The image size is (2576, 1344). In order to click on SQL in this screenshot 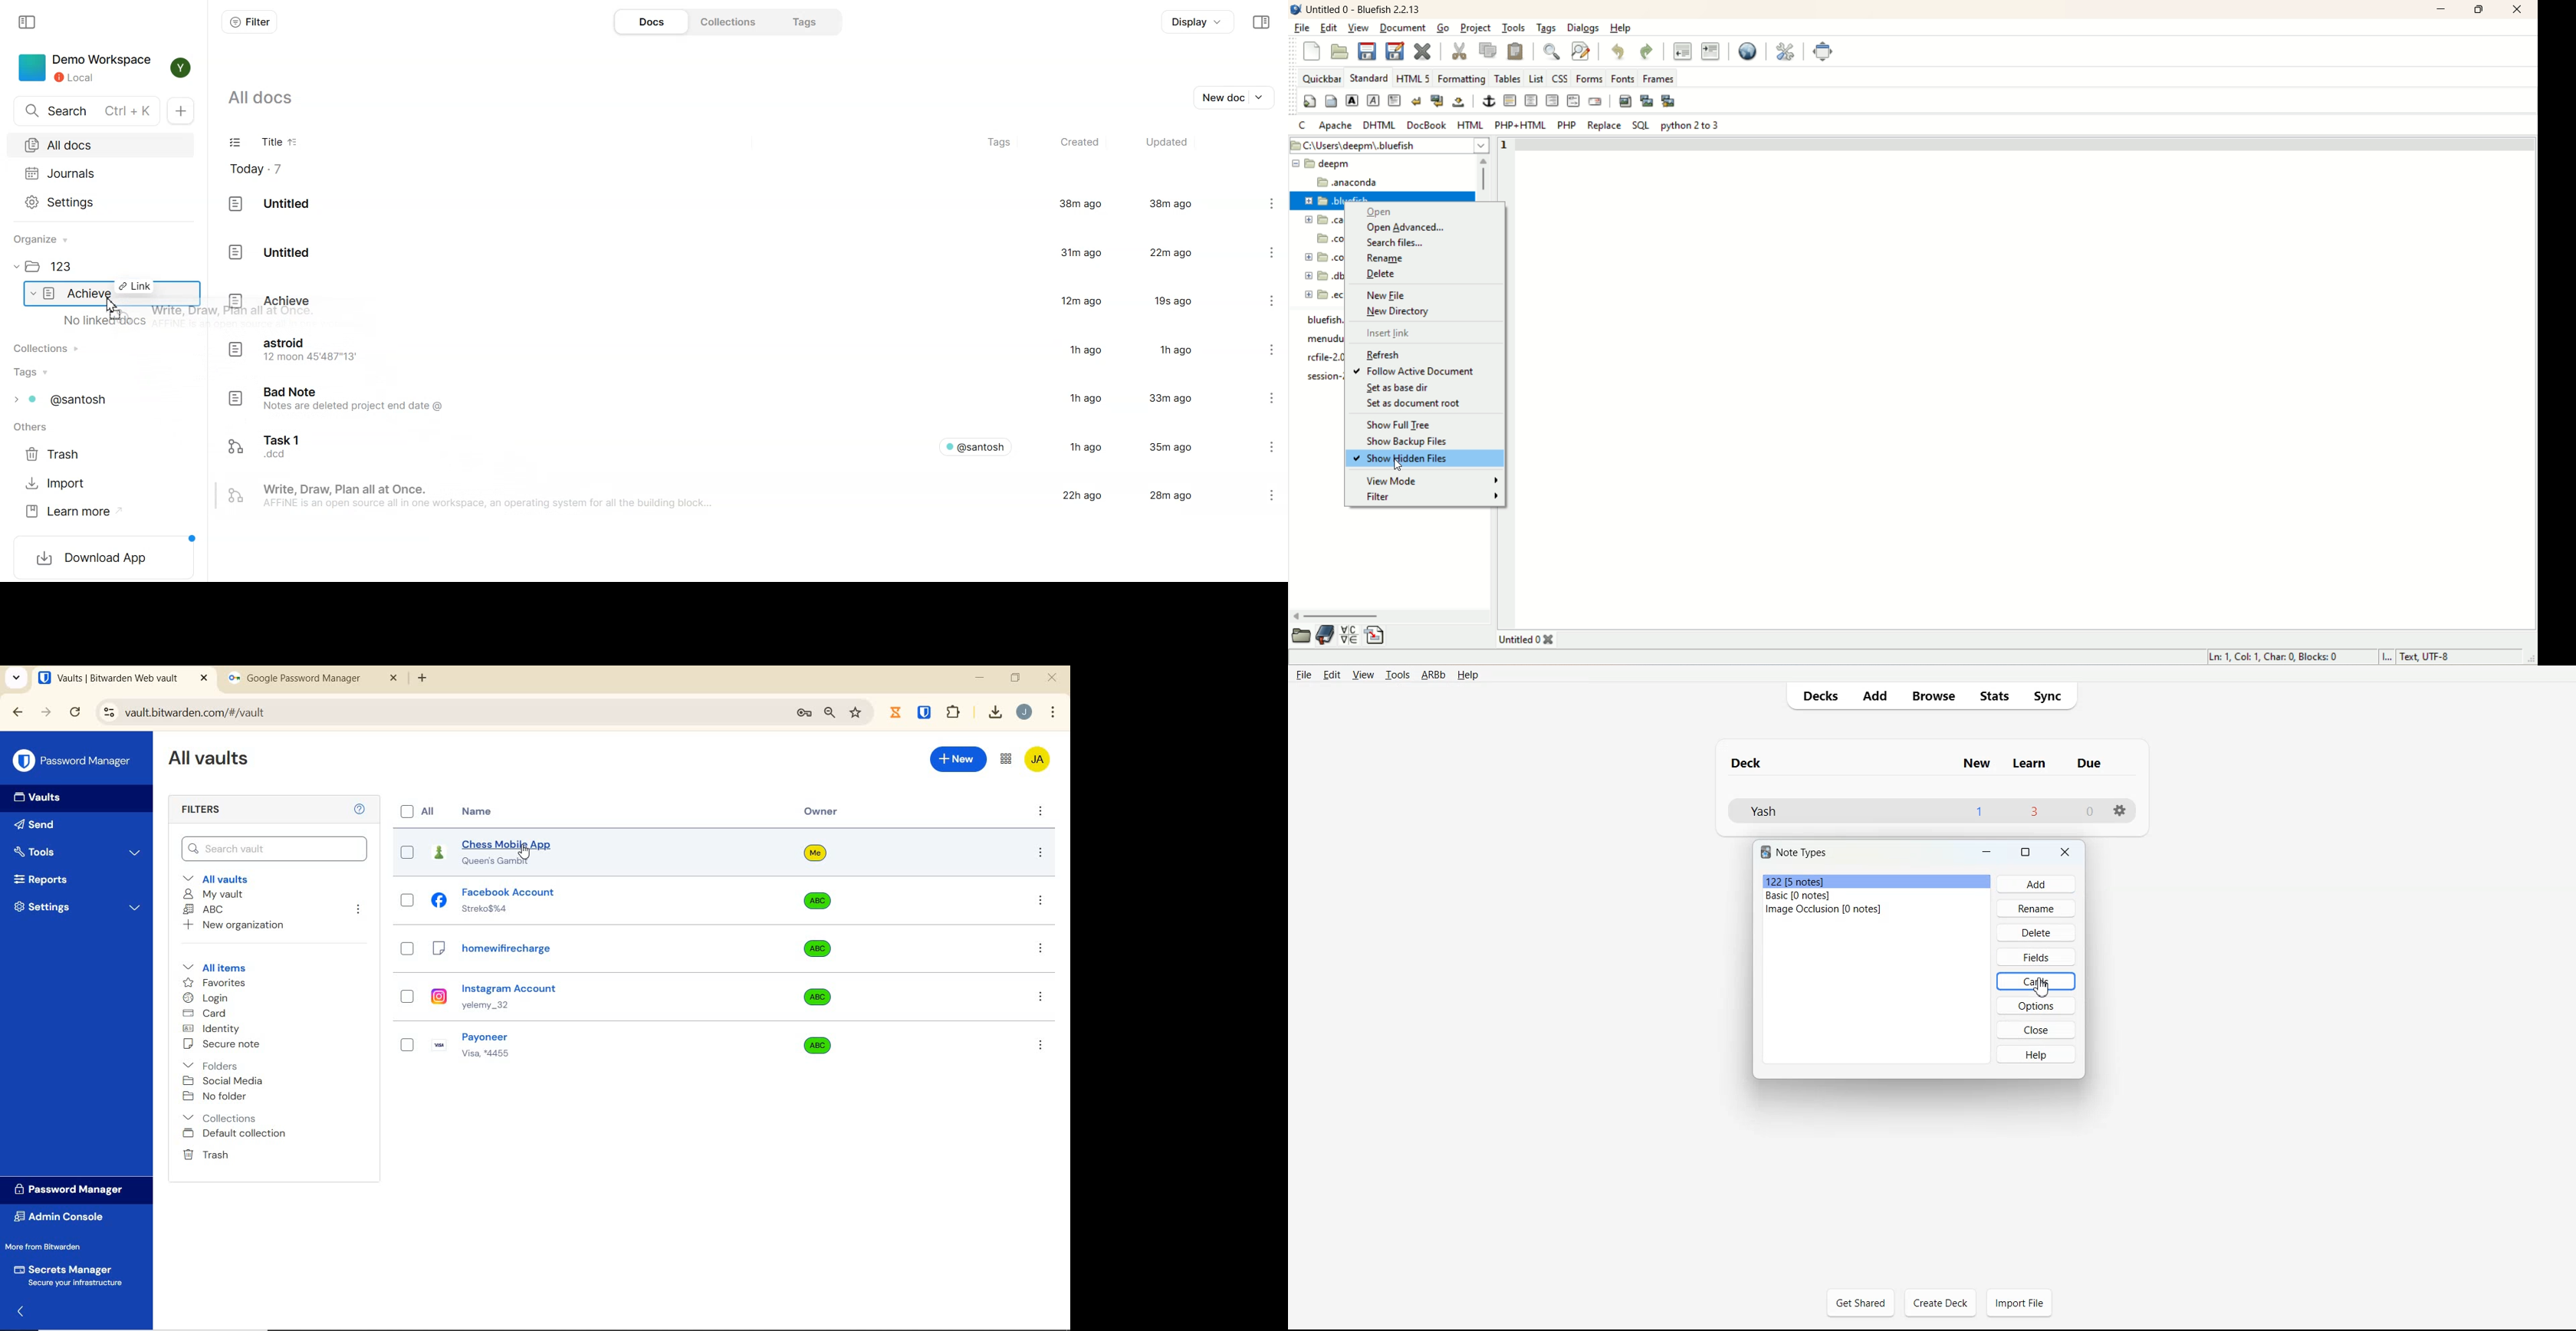, I will do `click(1641, 125)`.